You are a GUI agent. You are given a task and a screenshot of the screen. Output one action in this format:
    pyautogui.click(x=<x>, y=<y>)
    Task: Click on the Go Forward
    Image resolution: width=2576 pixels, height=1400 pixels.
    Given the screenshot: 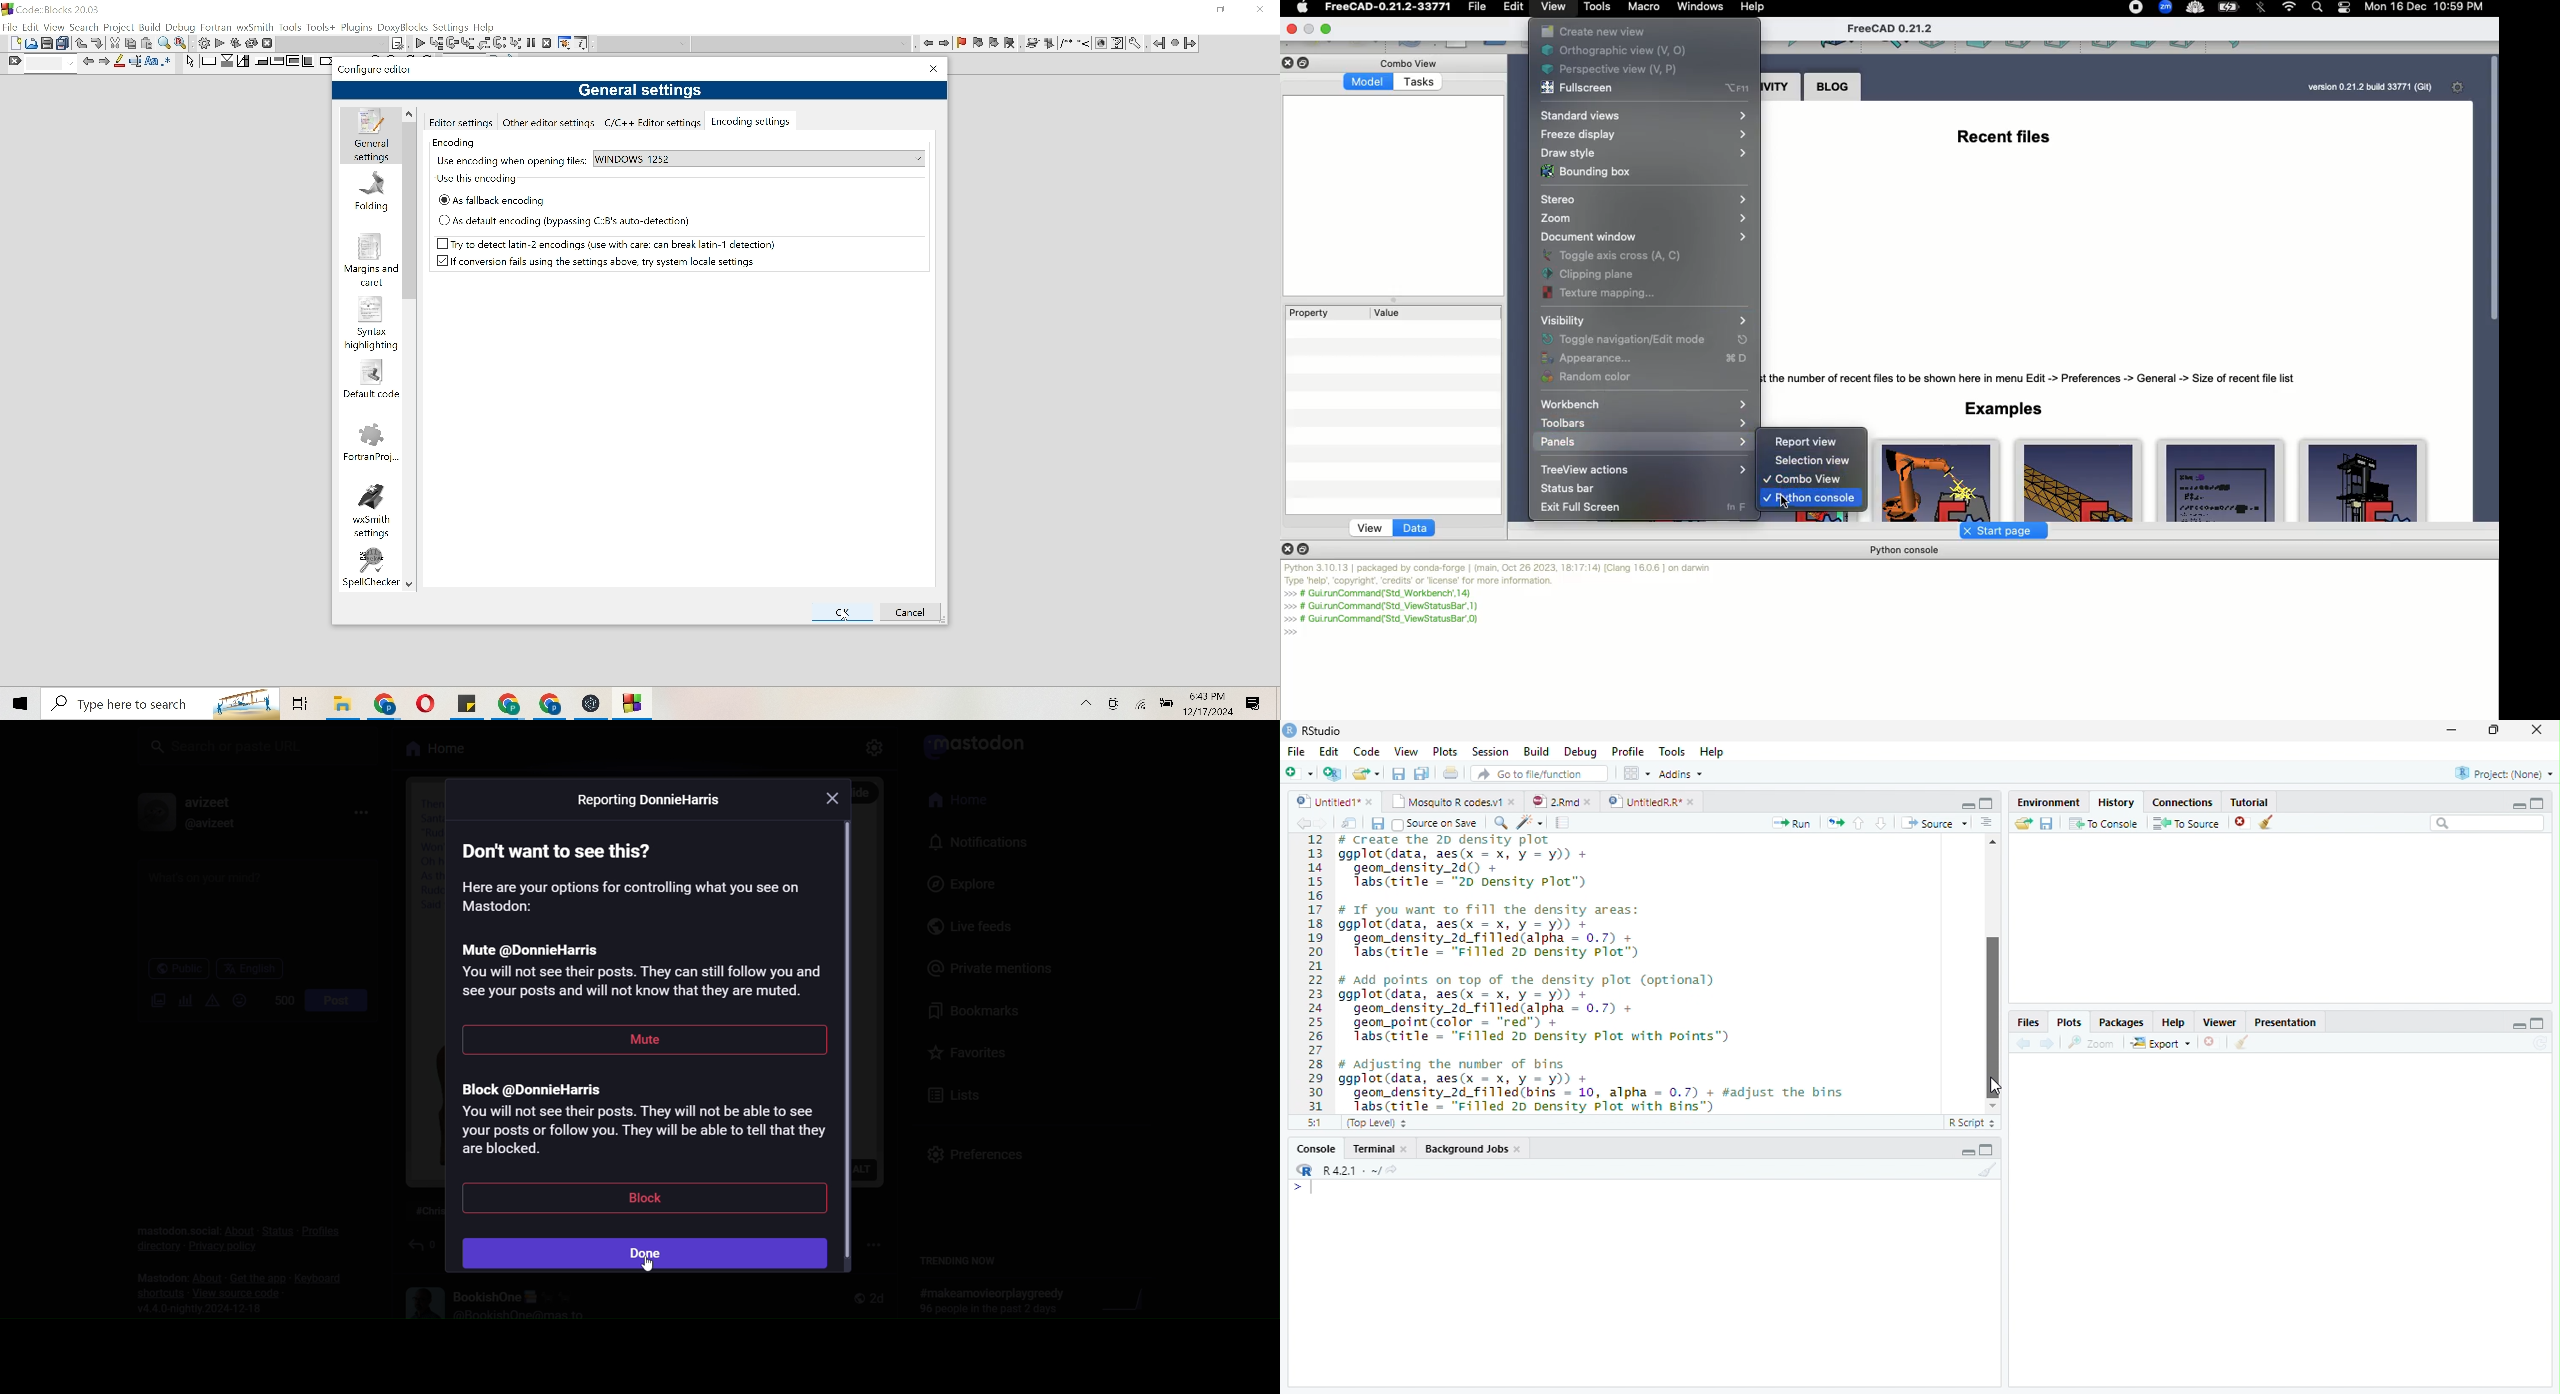 What is the action you would take?
    pyautogui.click(x=1190, y=43)
    